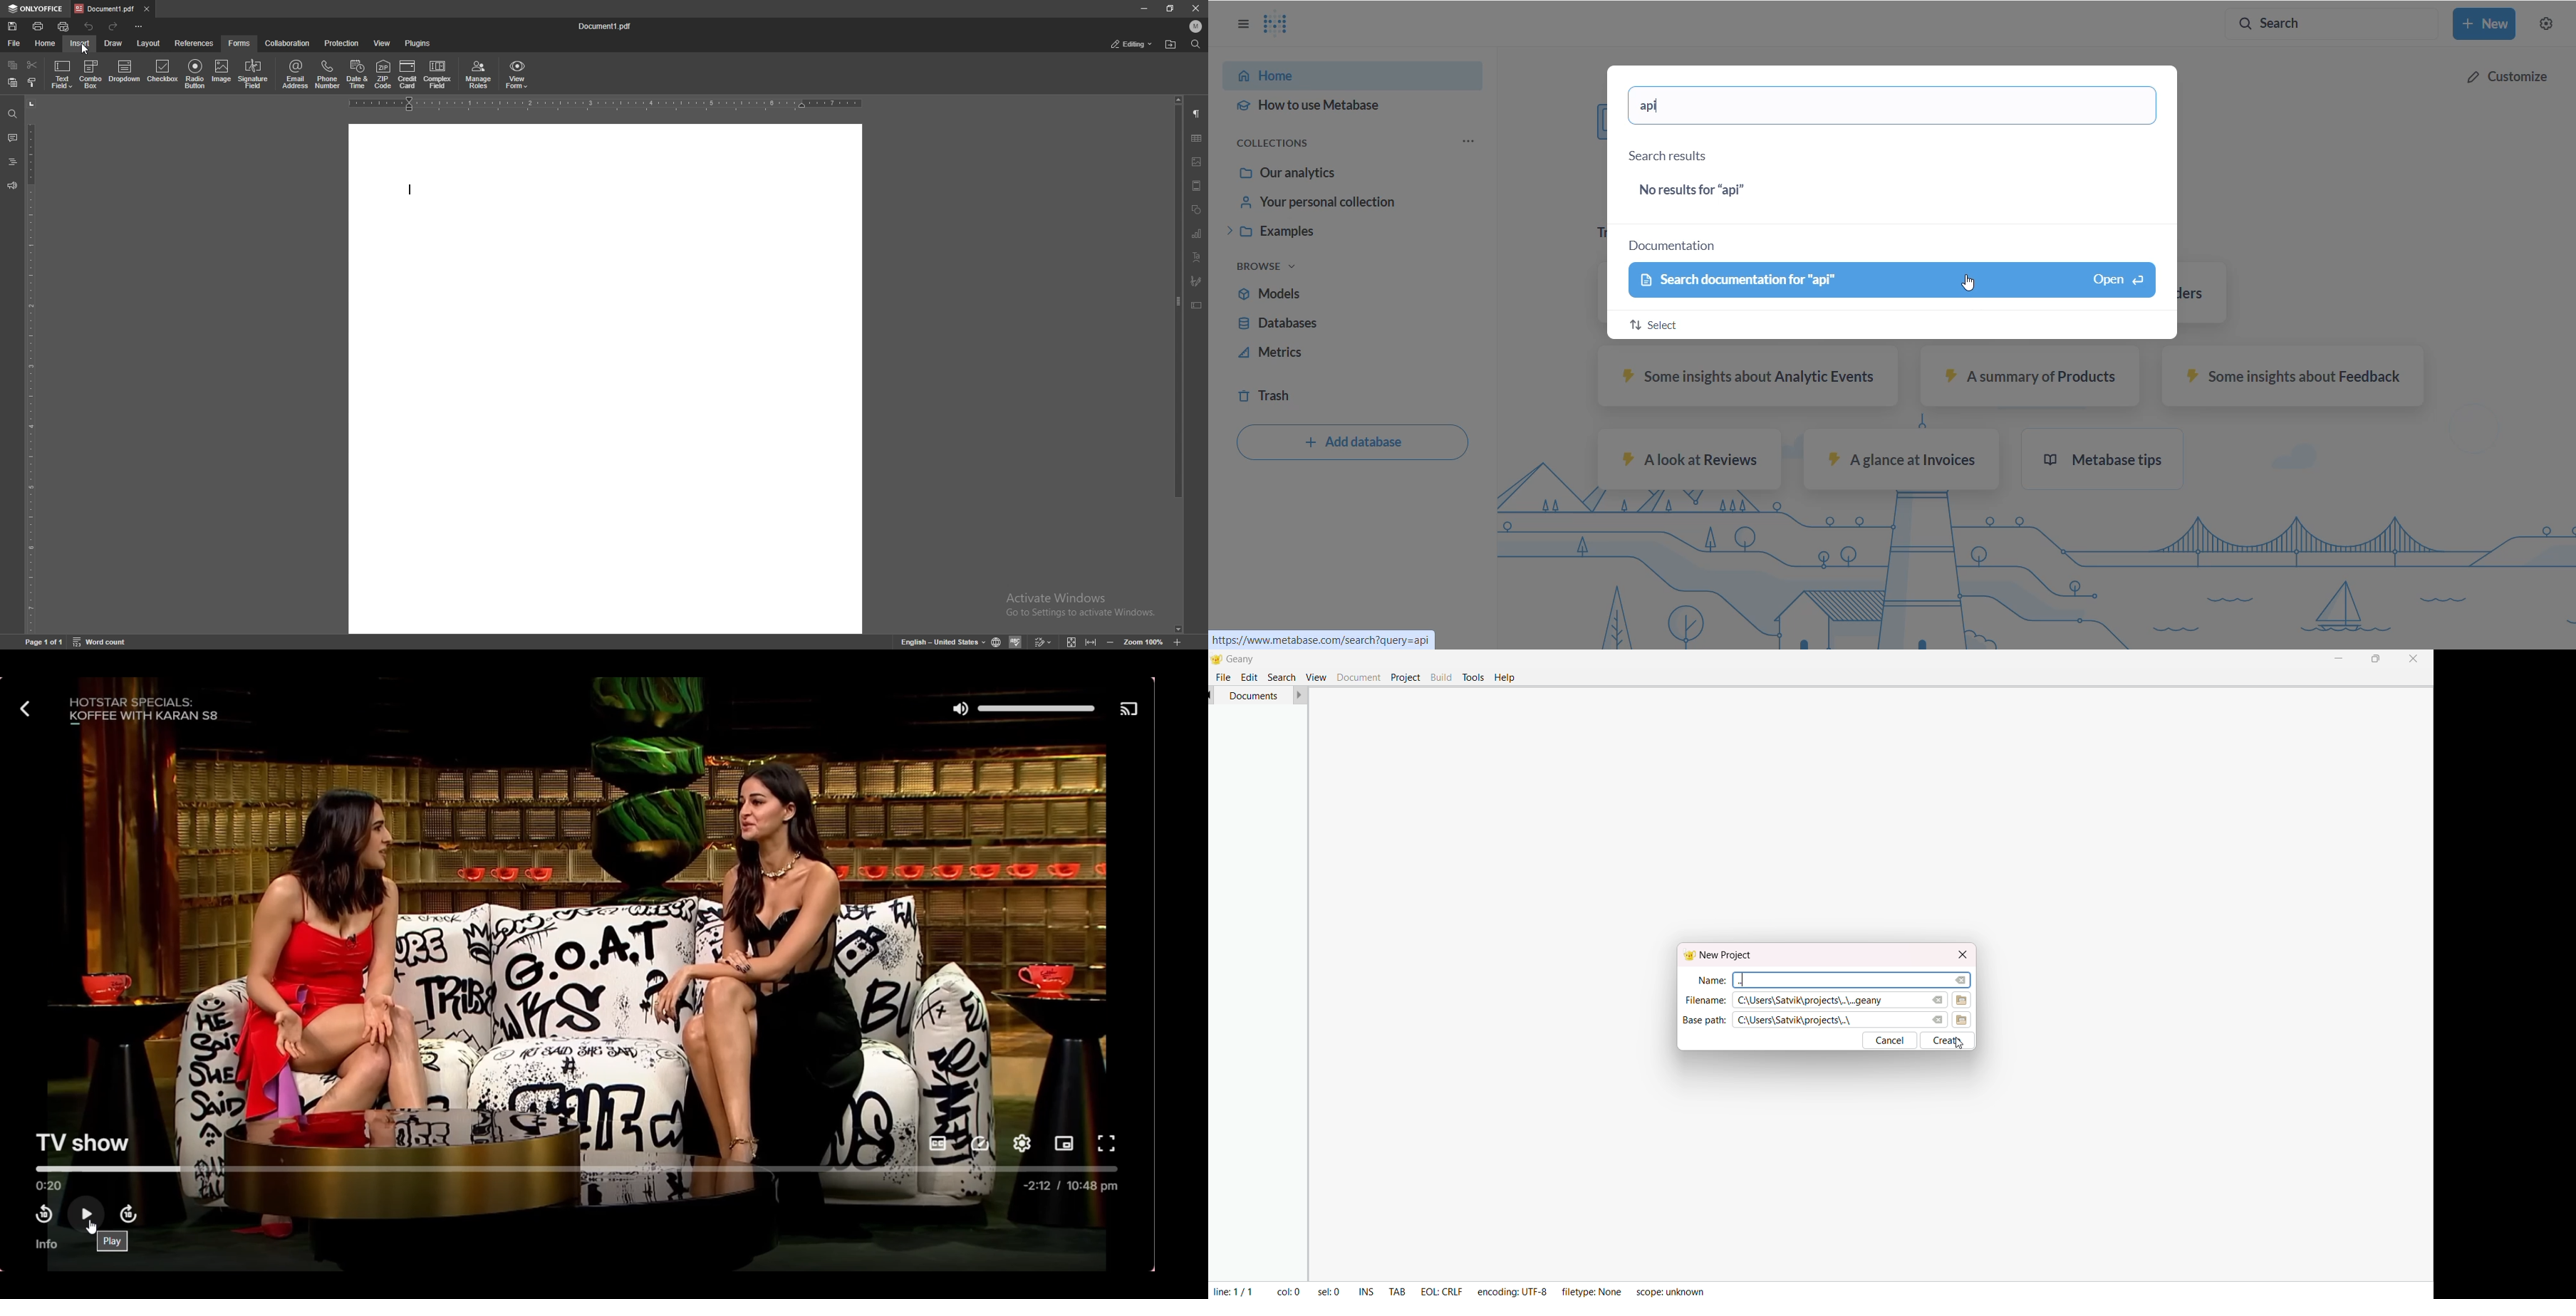 Image resolution: width=2576 pixels, height=1316 pixels. Describe the element at coordinates (91, 74) in the screenshot. I see `combo box` at that location.